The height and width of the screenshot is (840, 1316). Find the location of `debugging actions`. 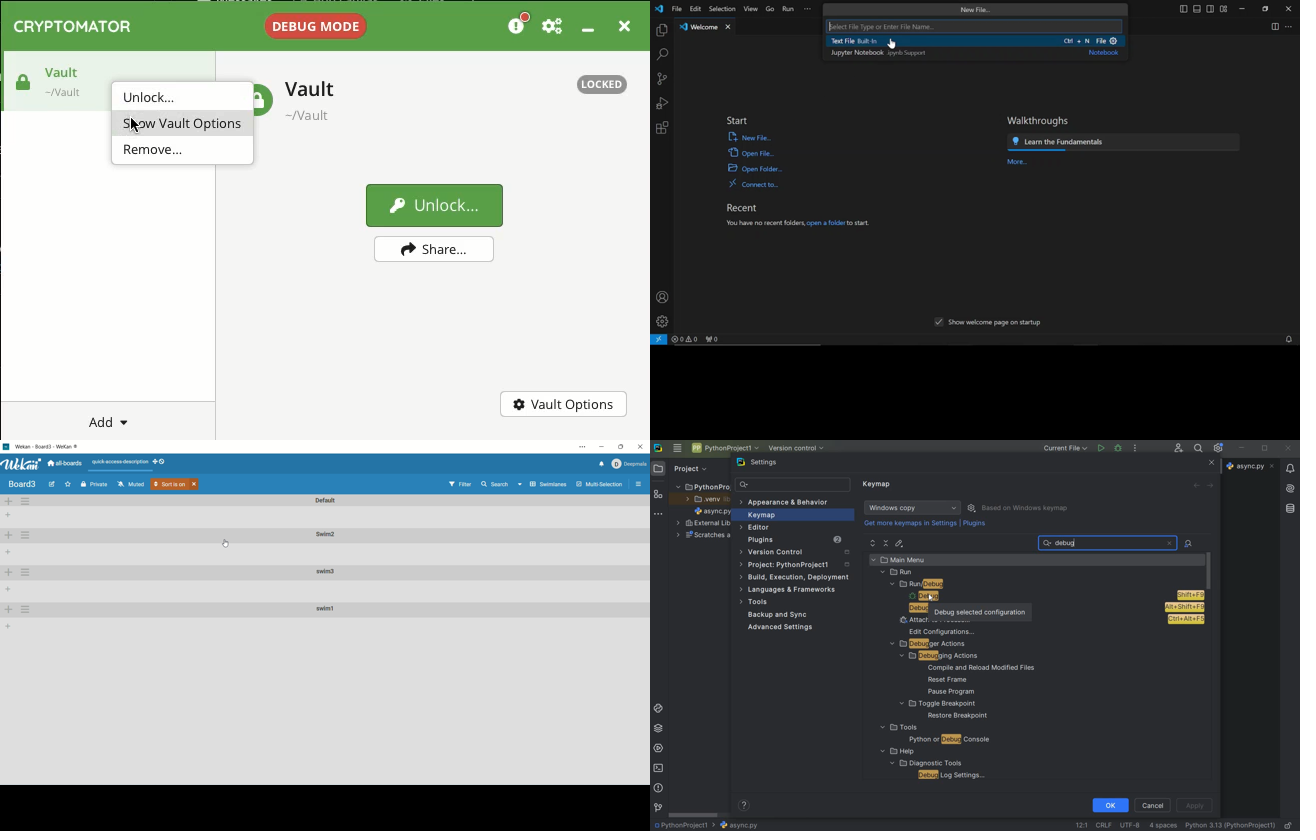

debugging actions is located at coordinates (935, 656).